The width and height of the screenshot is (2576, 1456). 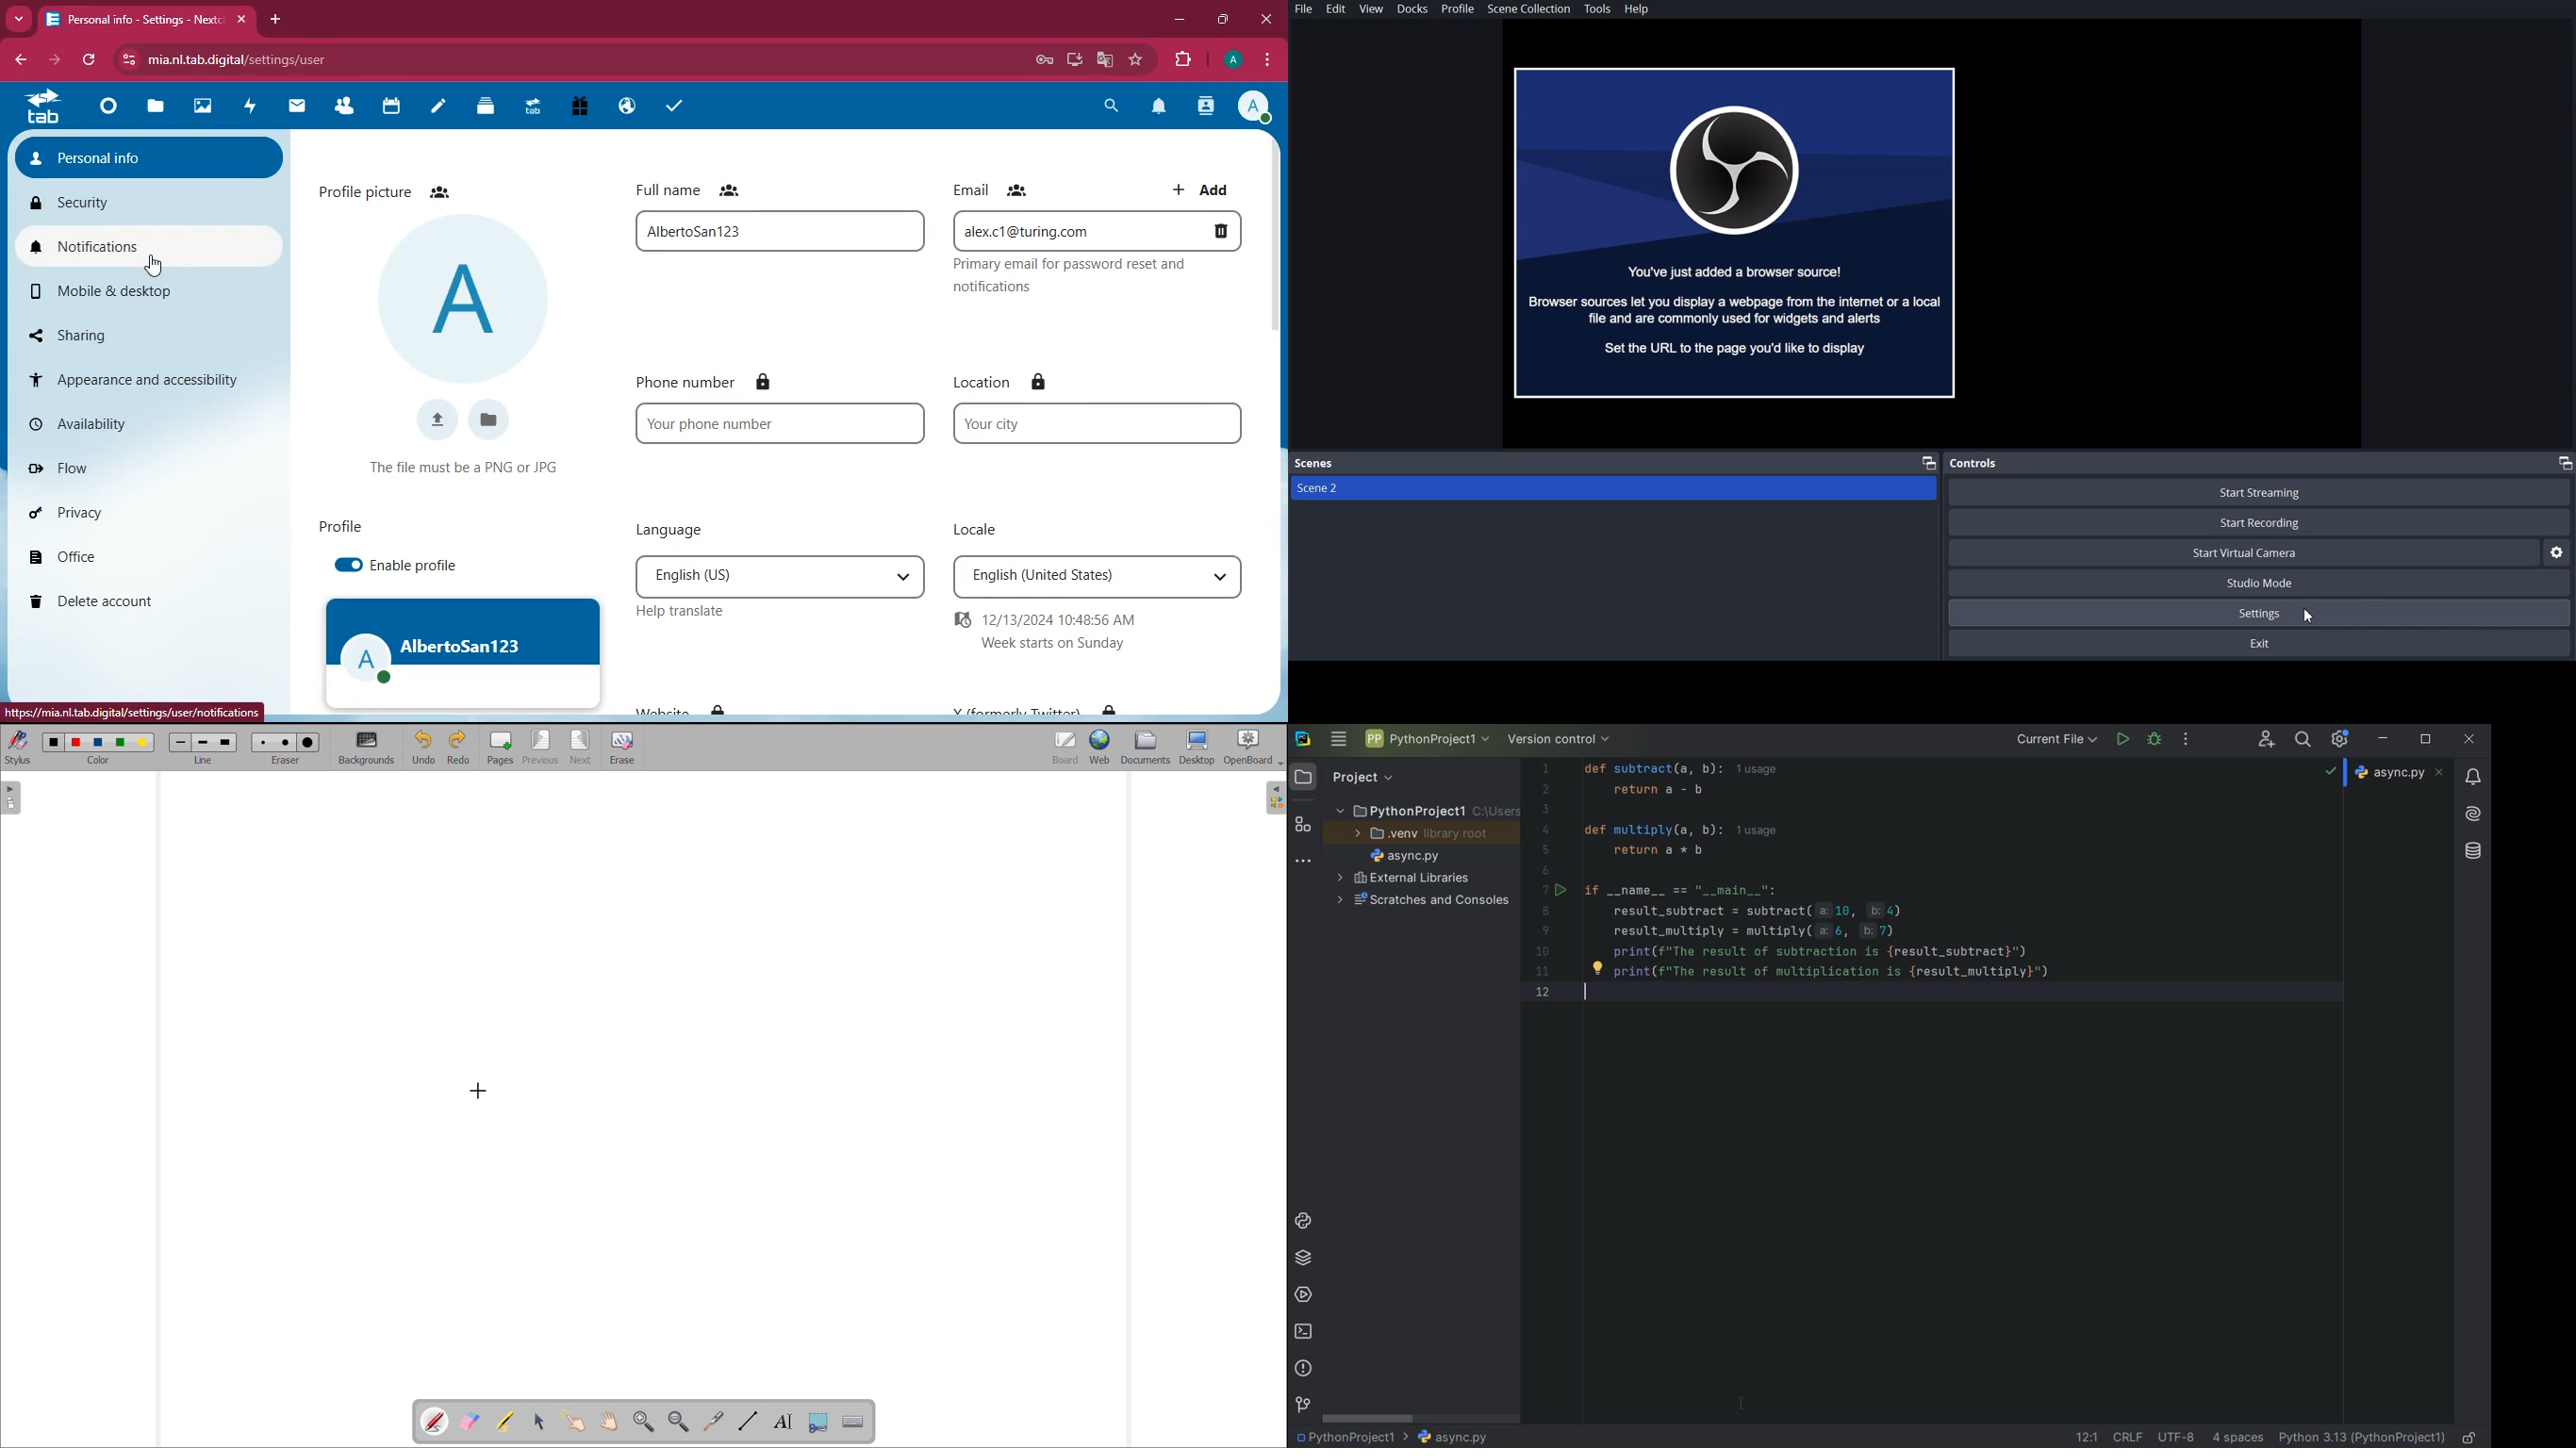 I want to click on delete, so click(x=1221, y=232).